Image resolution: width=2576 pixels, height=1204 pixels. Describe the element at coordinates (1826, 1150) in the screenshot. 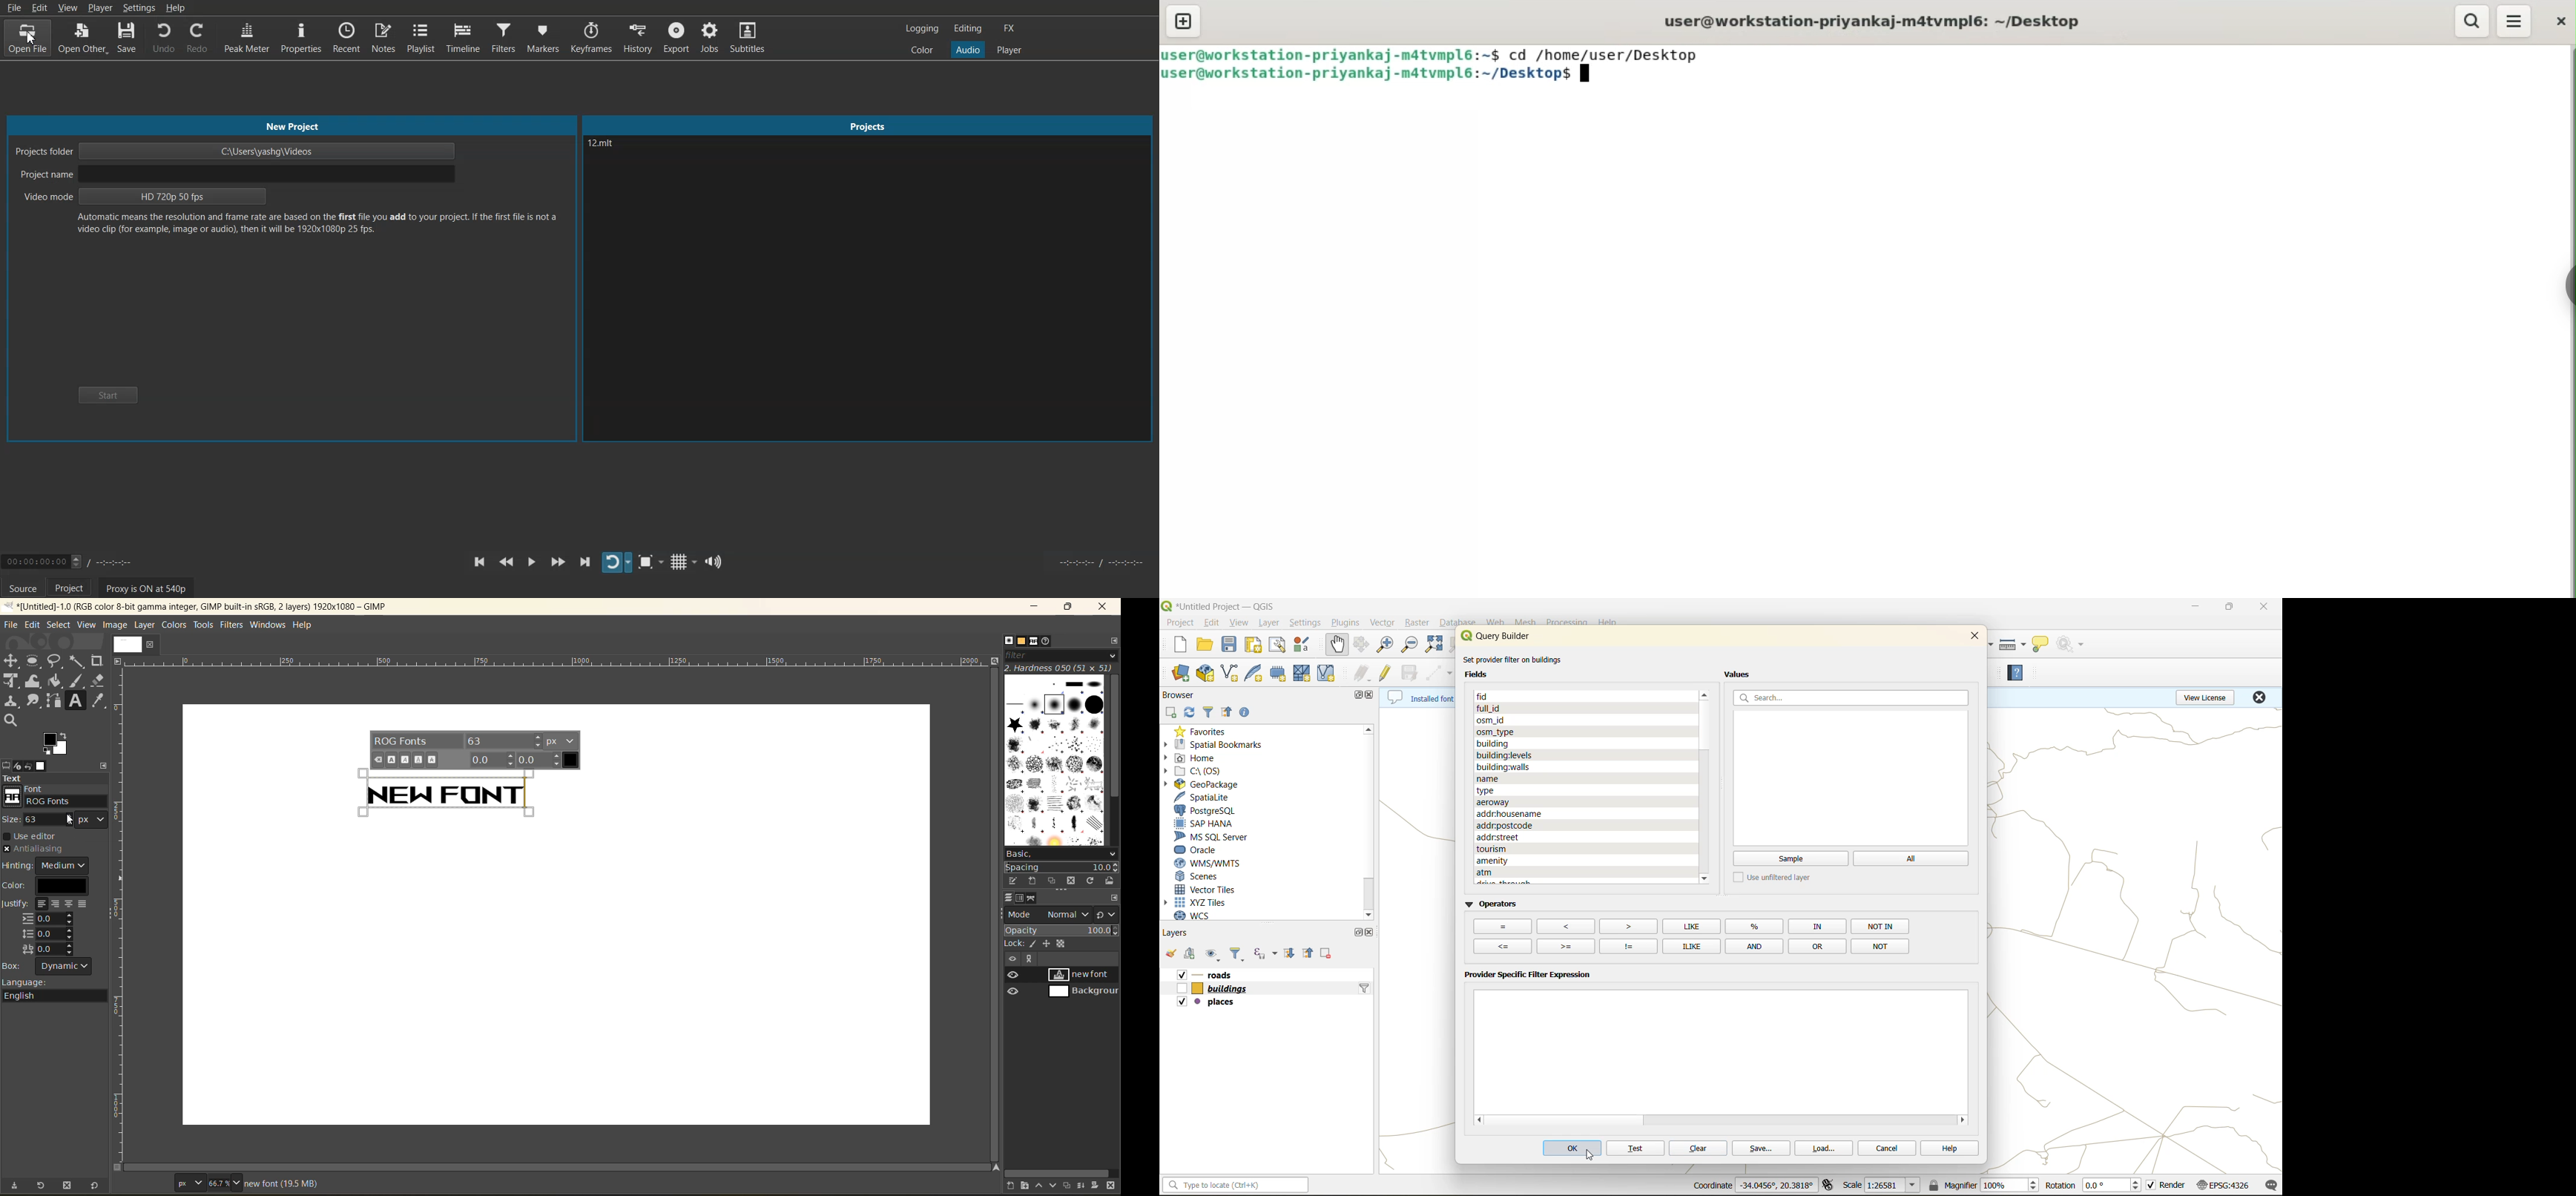

I see `load` at that location.